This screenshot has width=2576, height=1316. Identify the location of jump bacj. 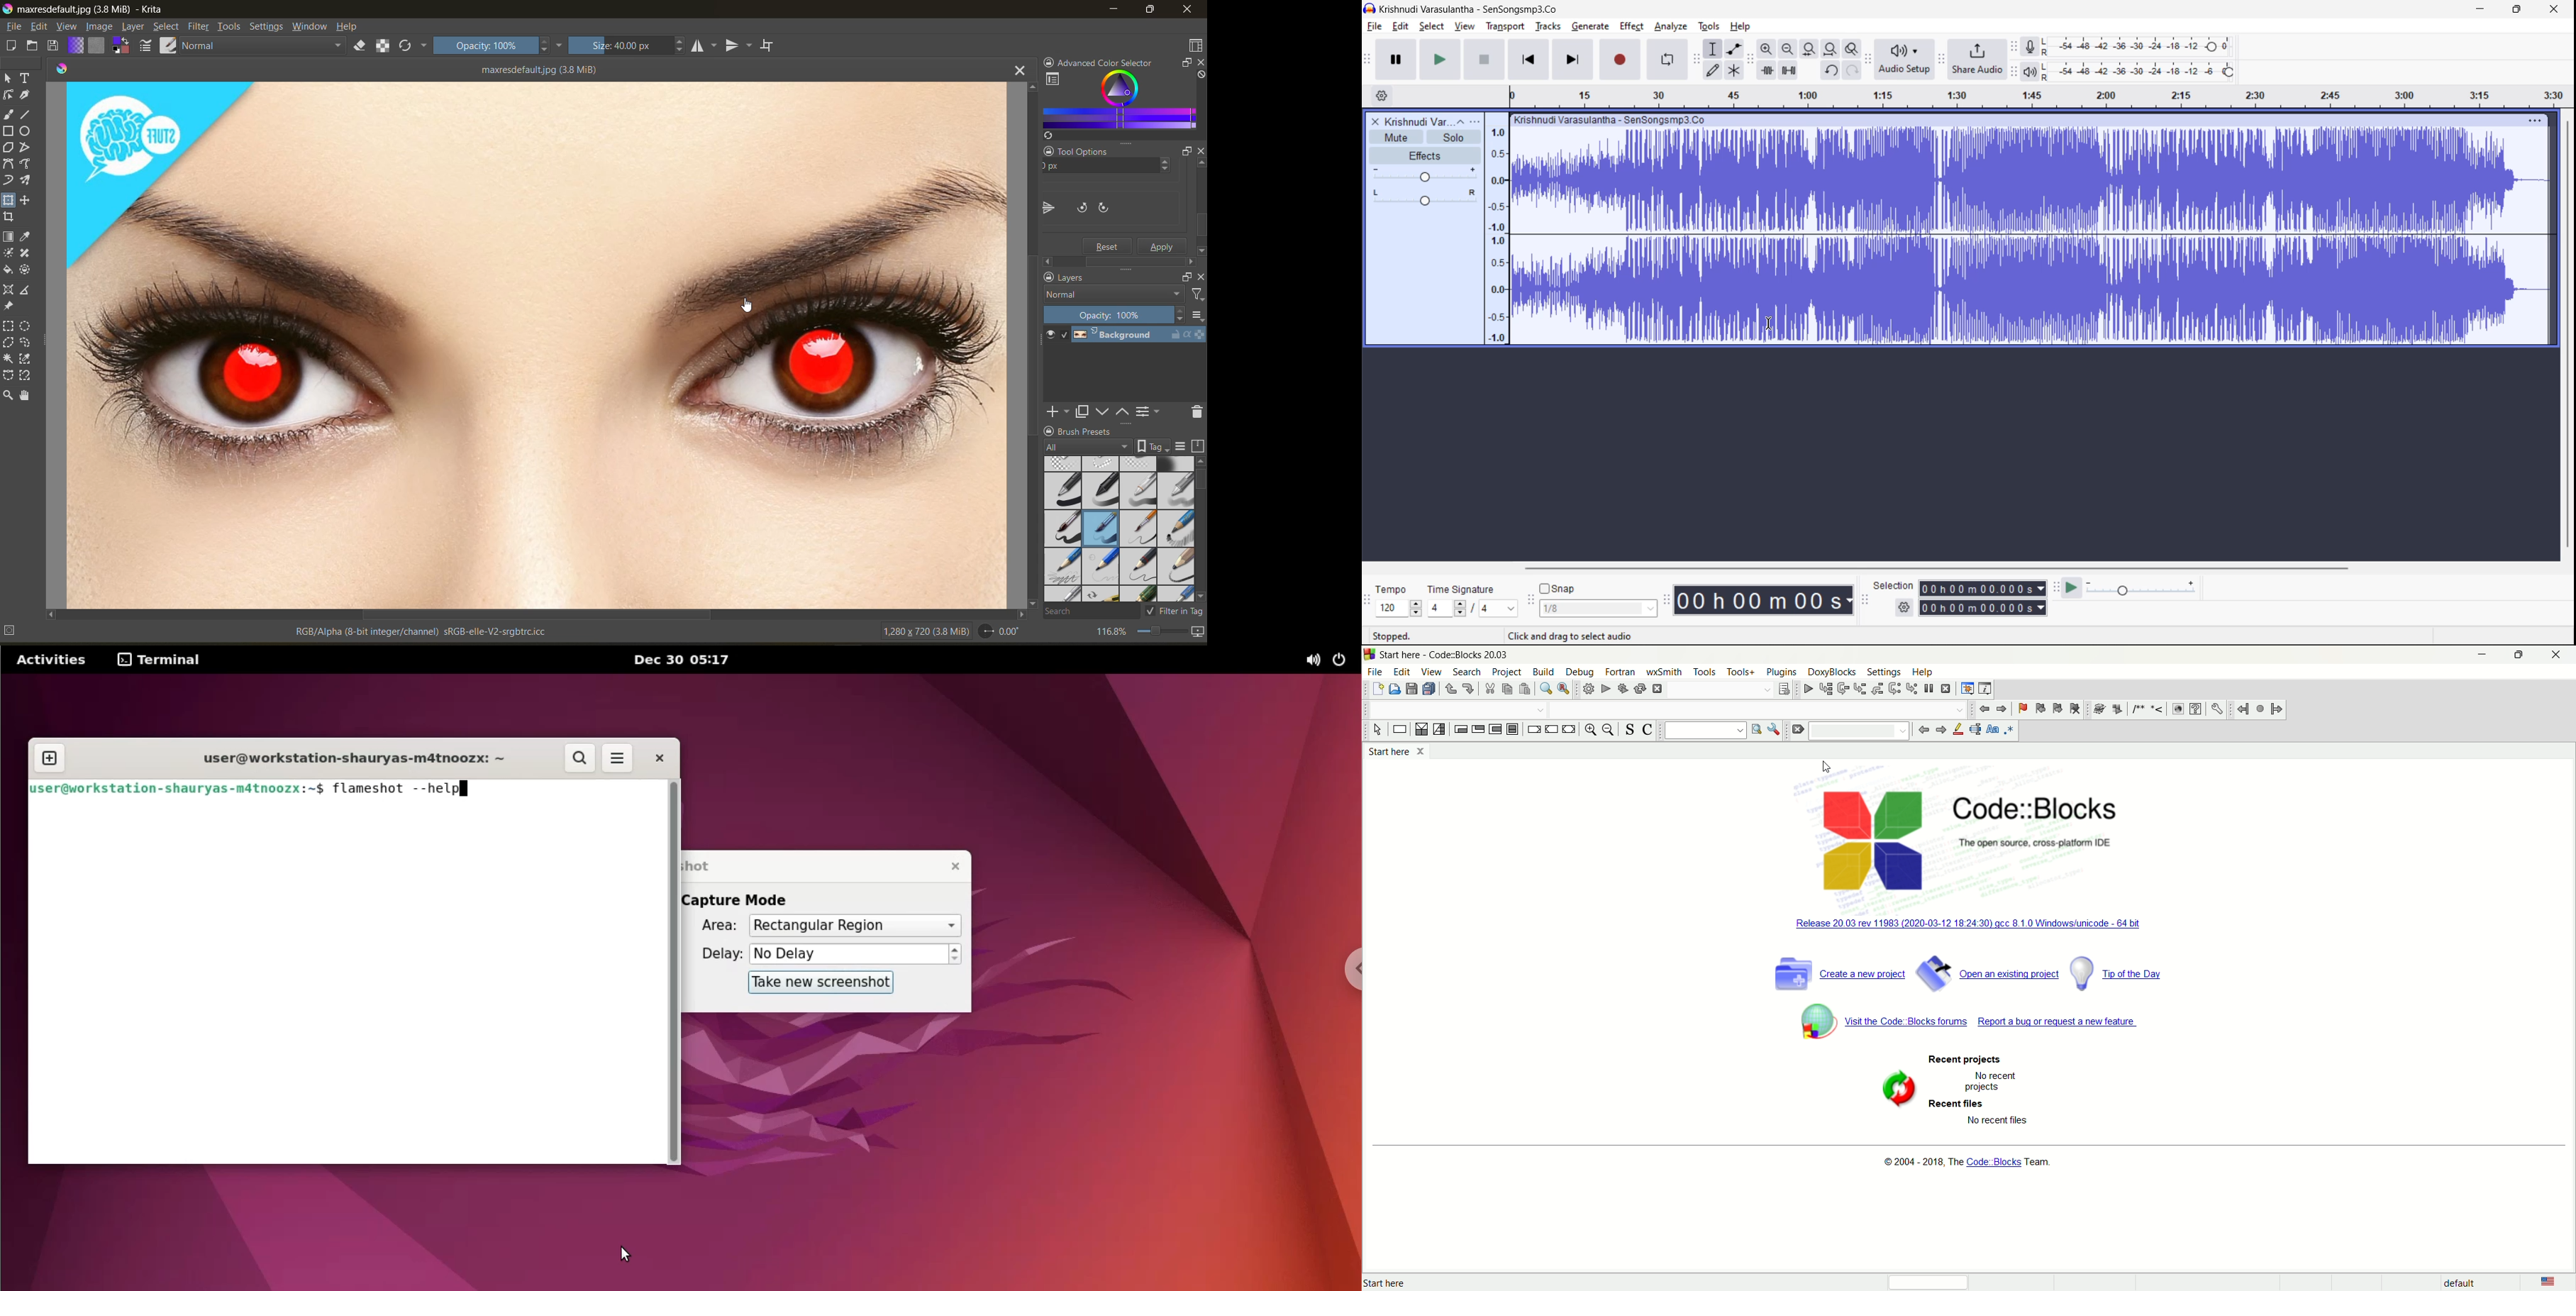
(1982, 709).